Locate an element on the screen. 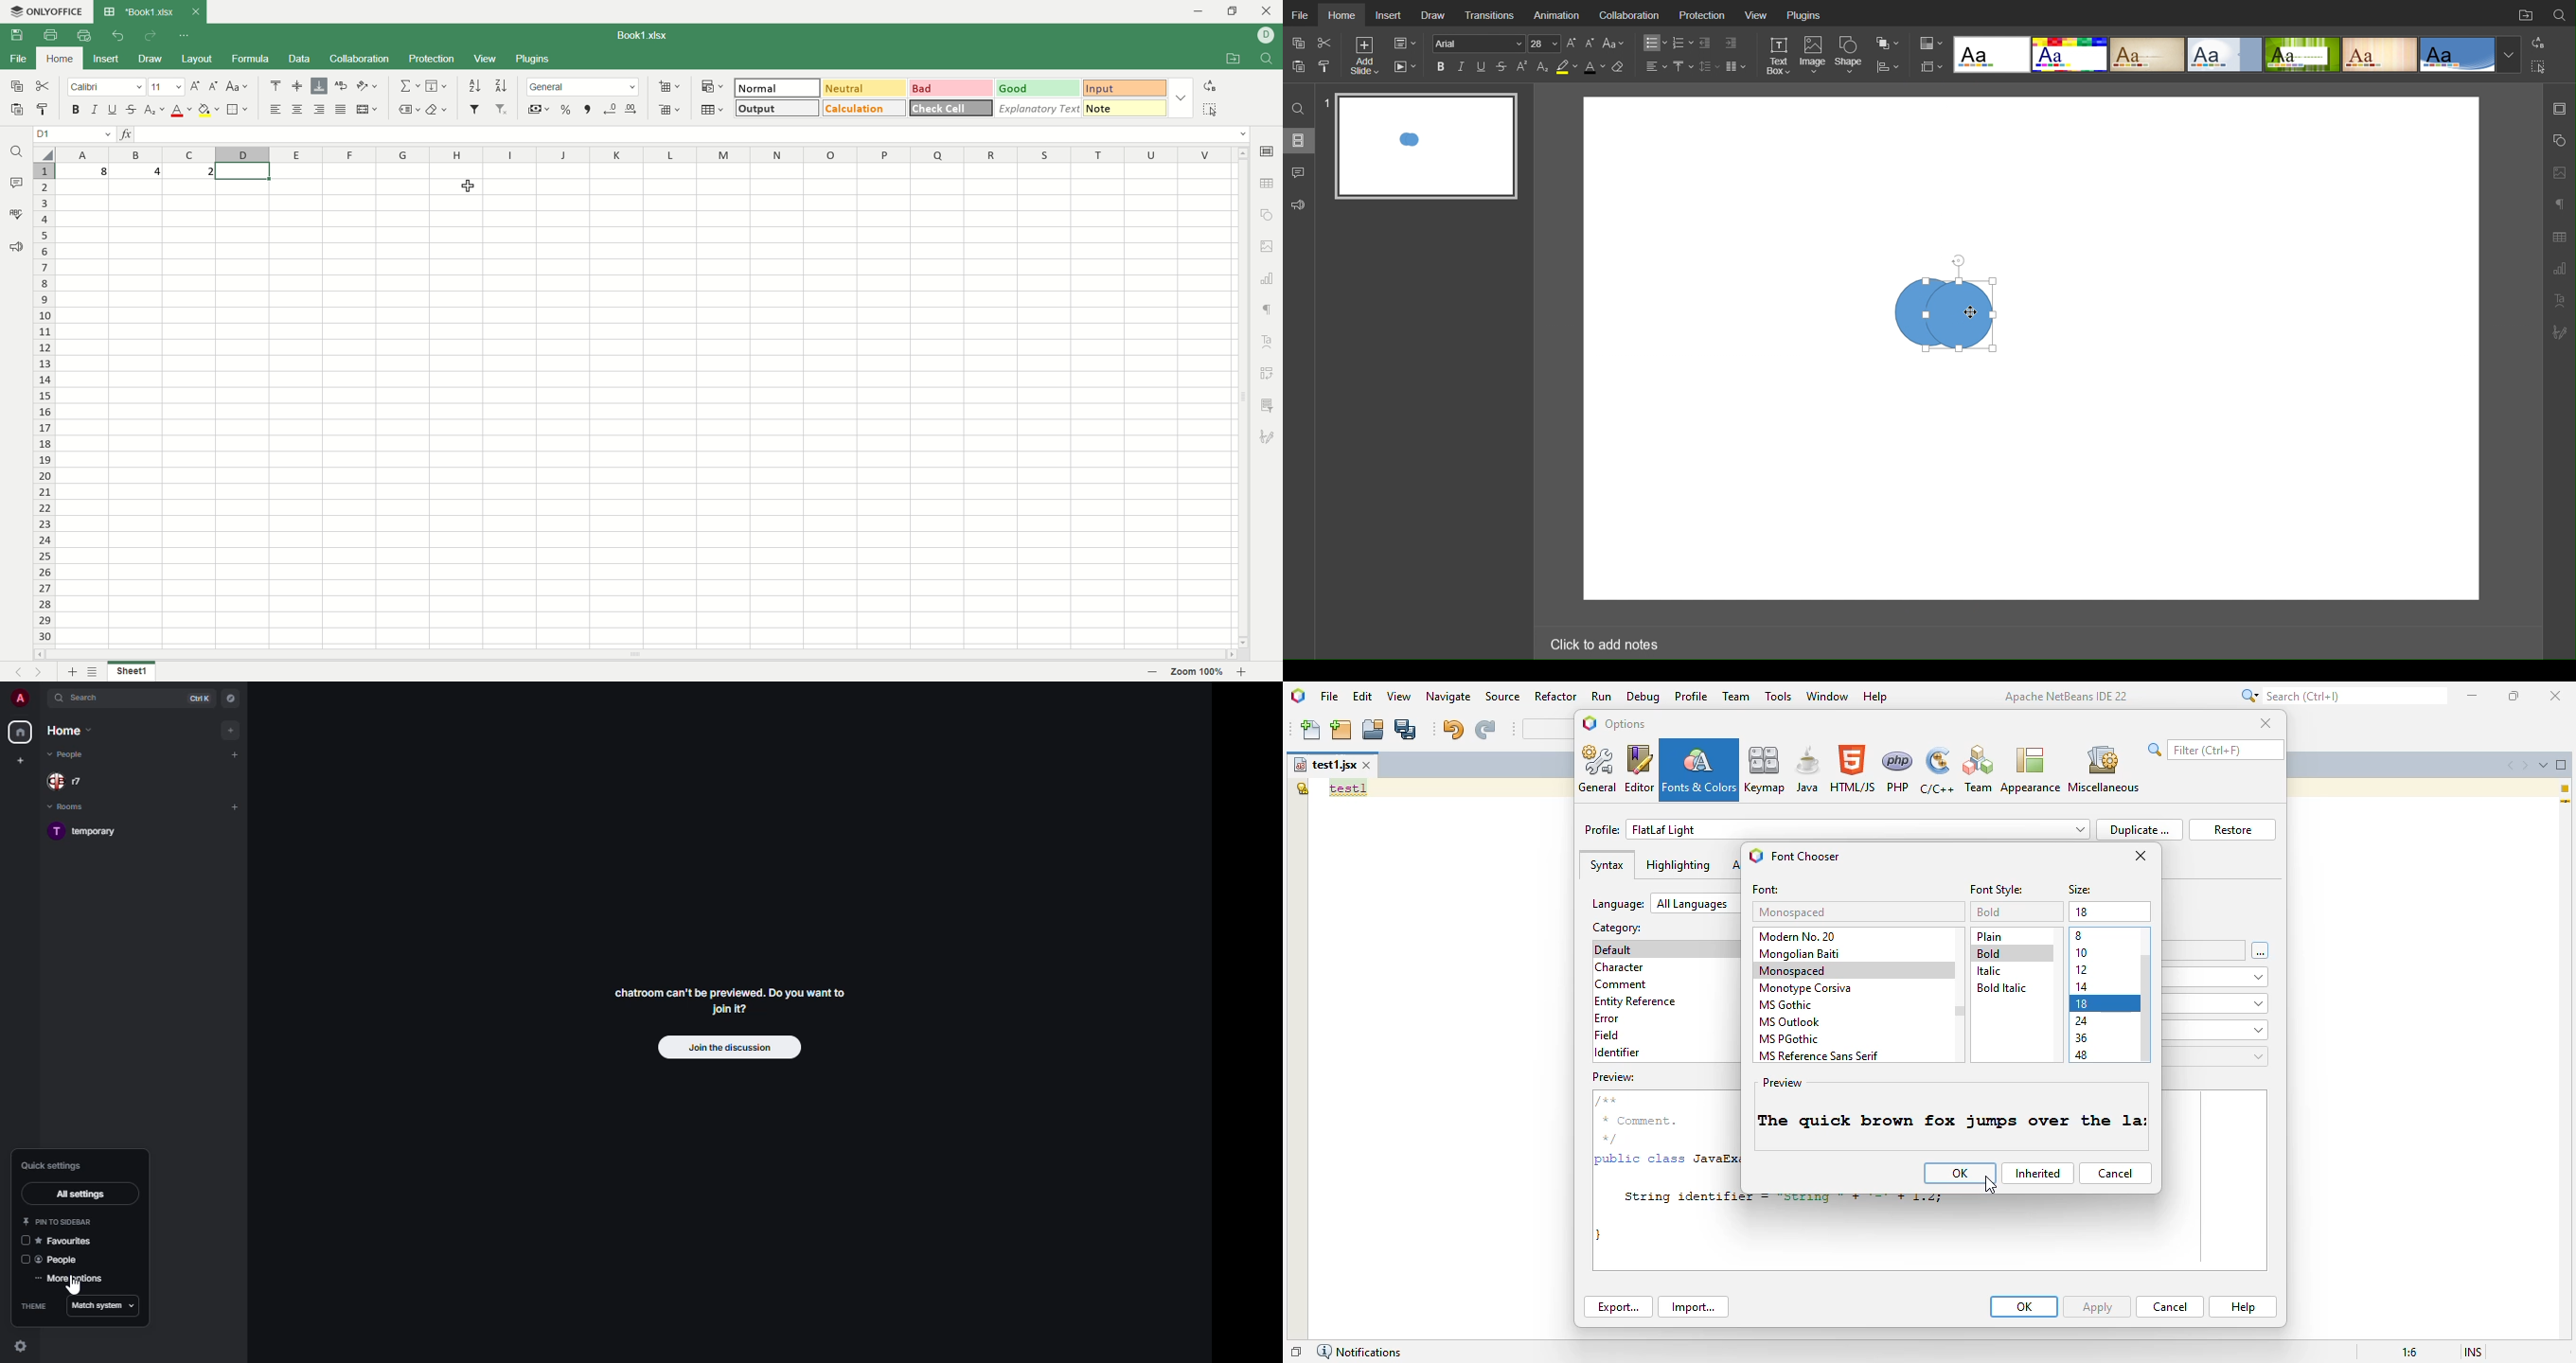 Image resolution: width=2576 pixels, height=1372 pixels. align center is located at coordinates (296, 108).